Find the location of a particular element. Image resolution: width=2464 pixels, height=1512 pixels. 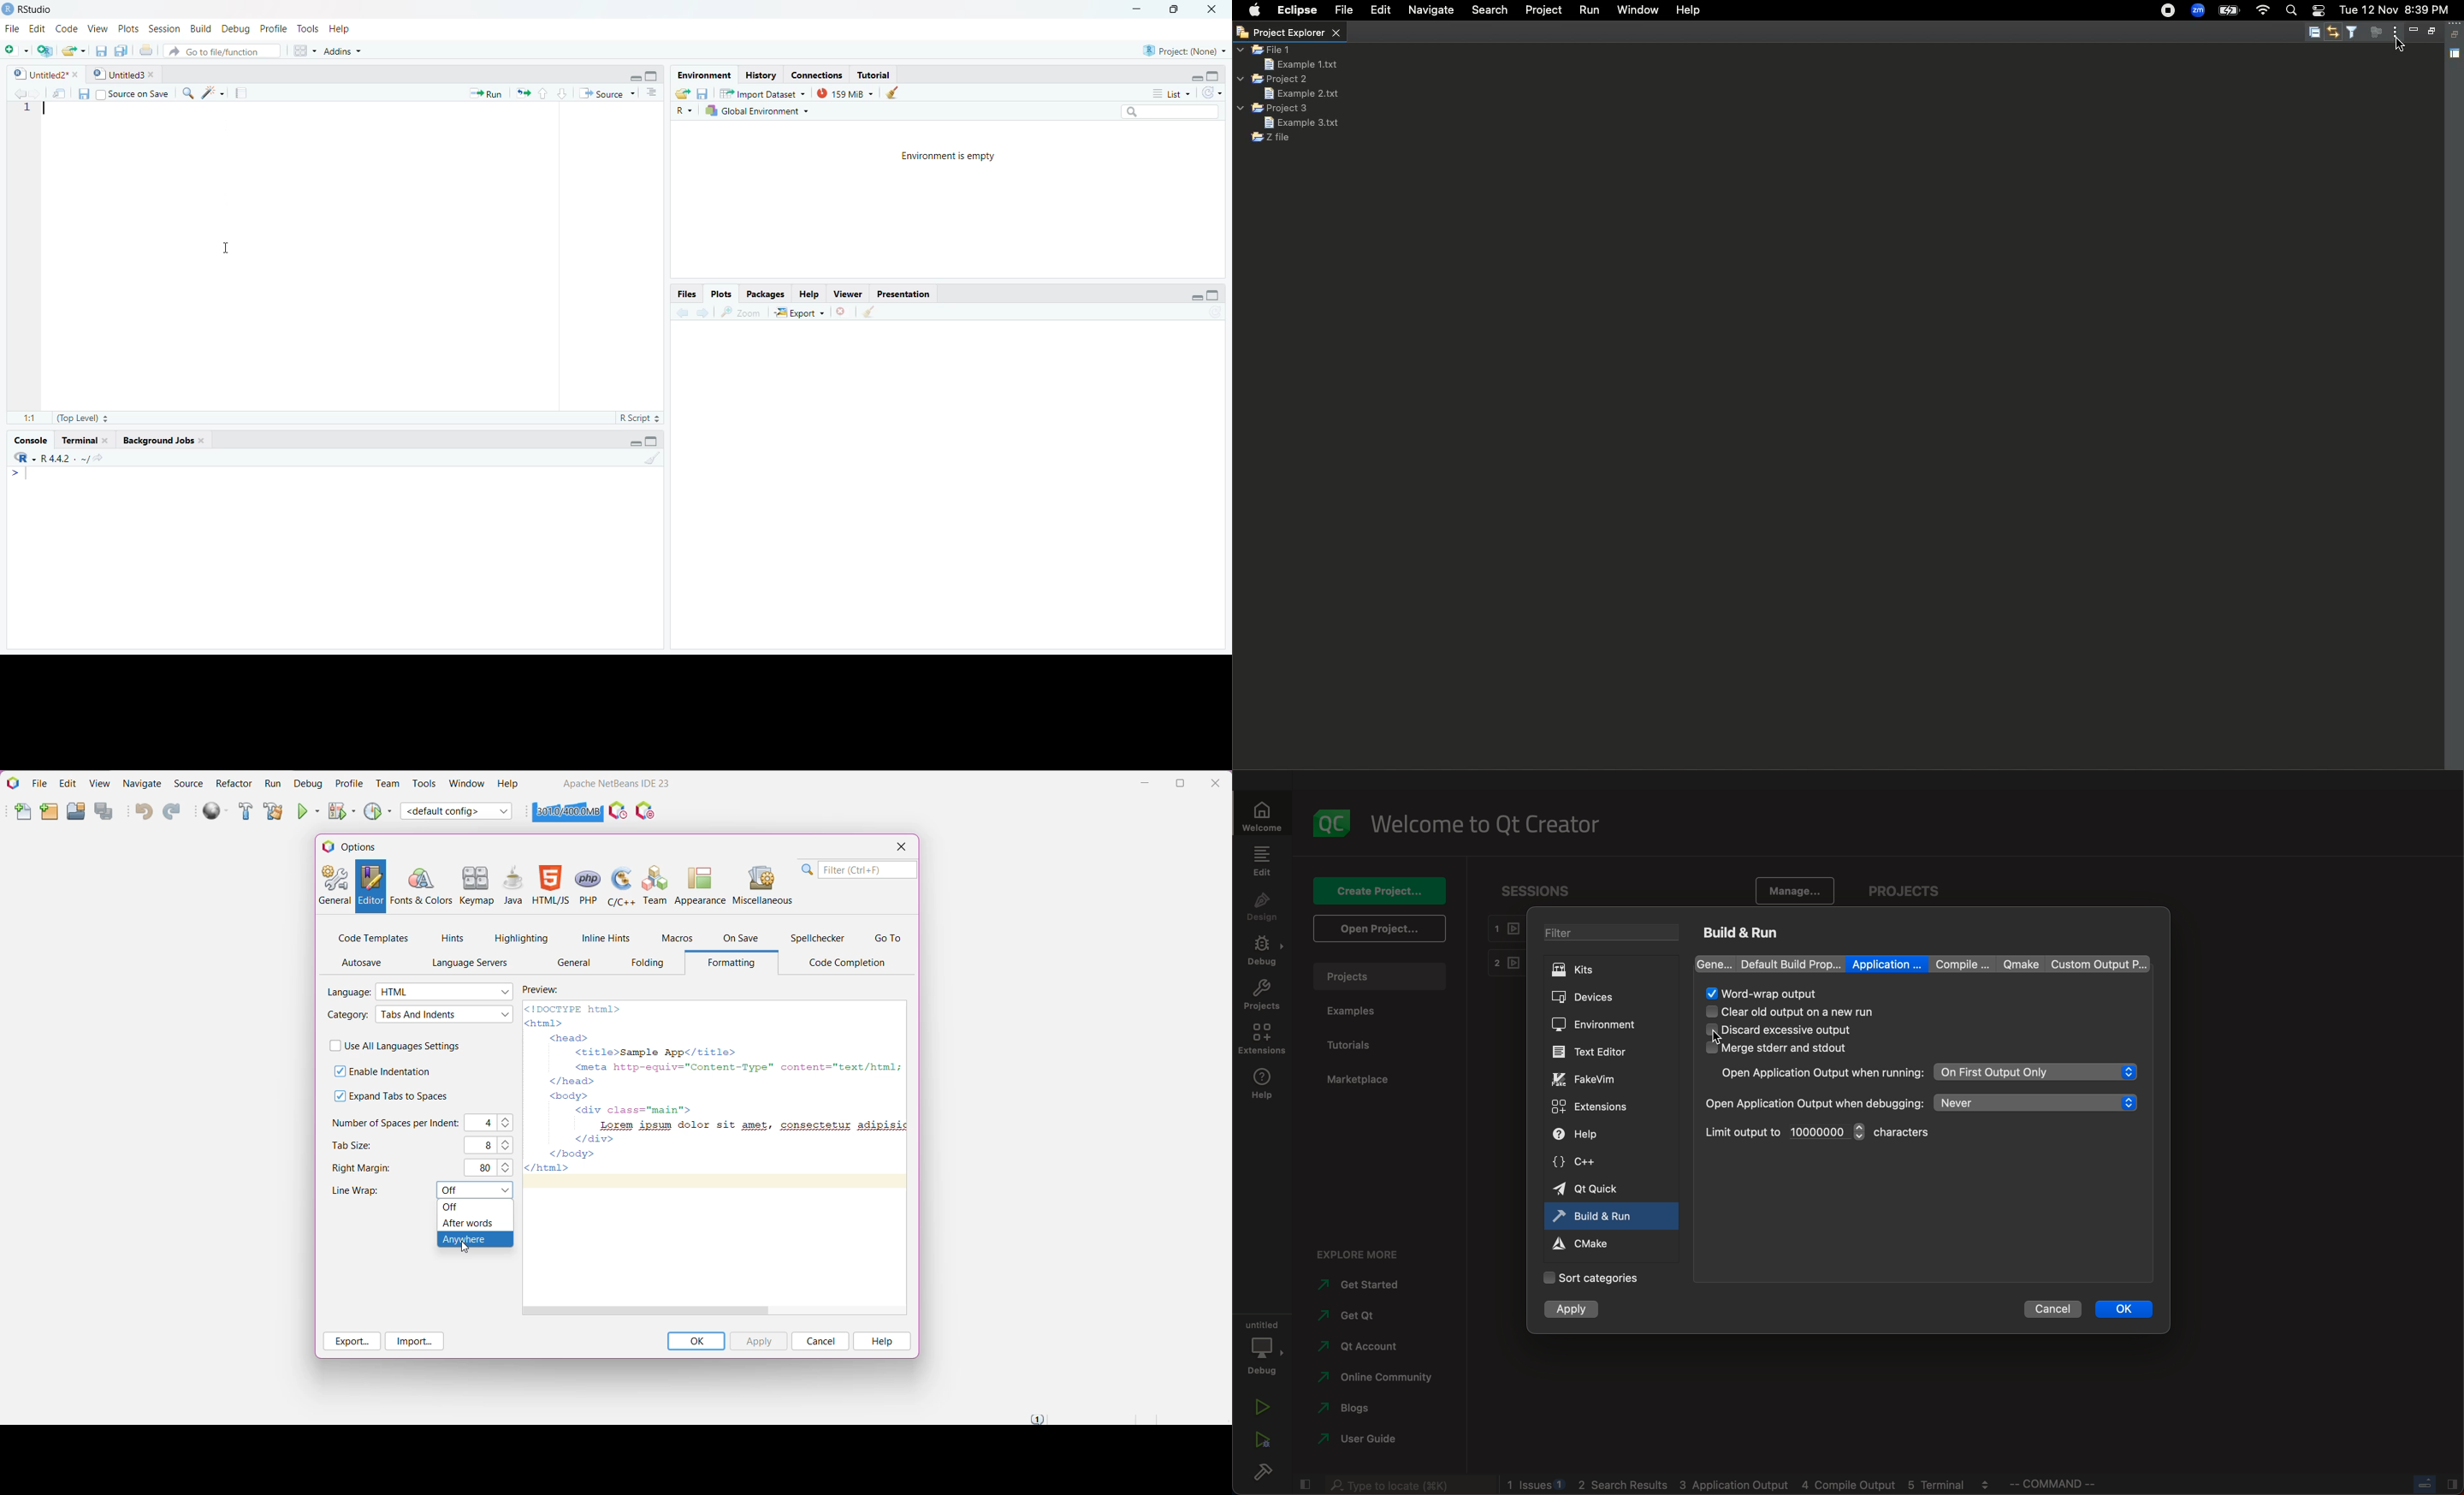

Refresh is located at coordinates (1213, 94).